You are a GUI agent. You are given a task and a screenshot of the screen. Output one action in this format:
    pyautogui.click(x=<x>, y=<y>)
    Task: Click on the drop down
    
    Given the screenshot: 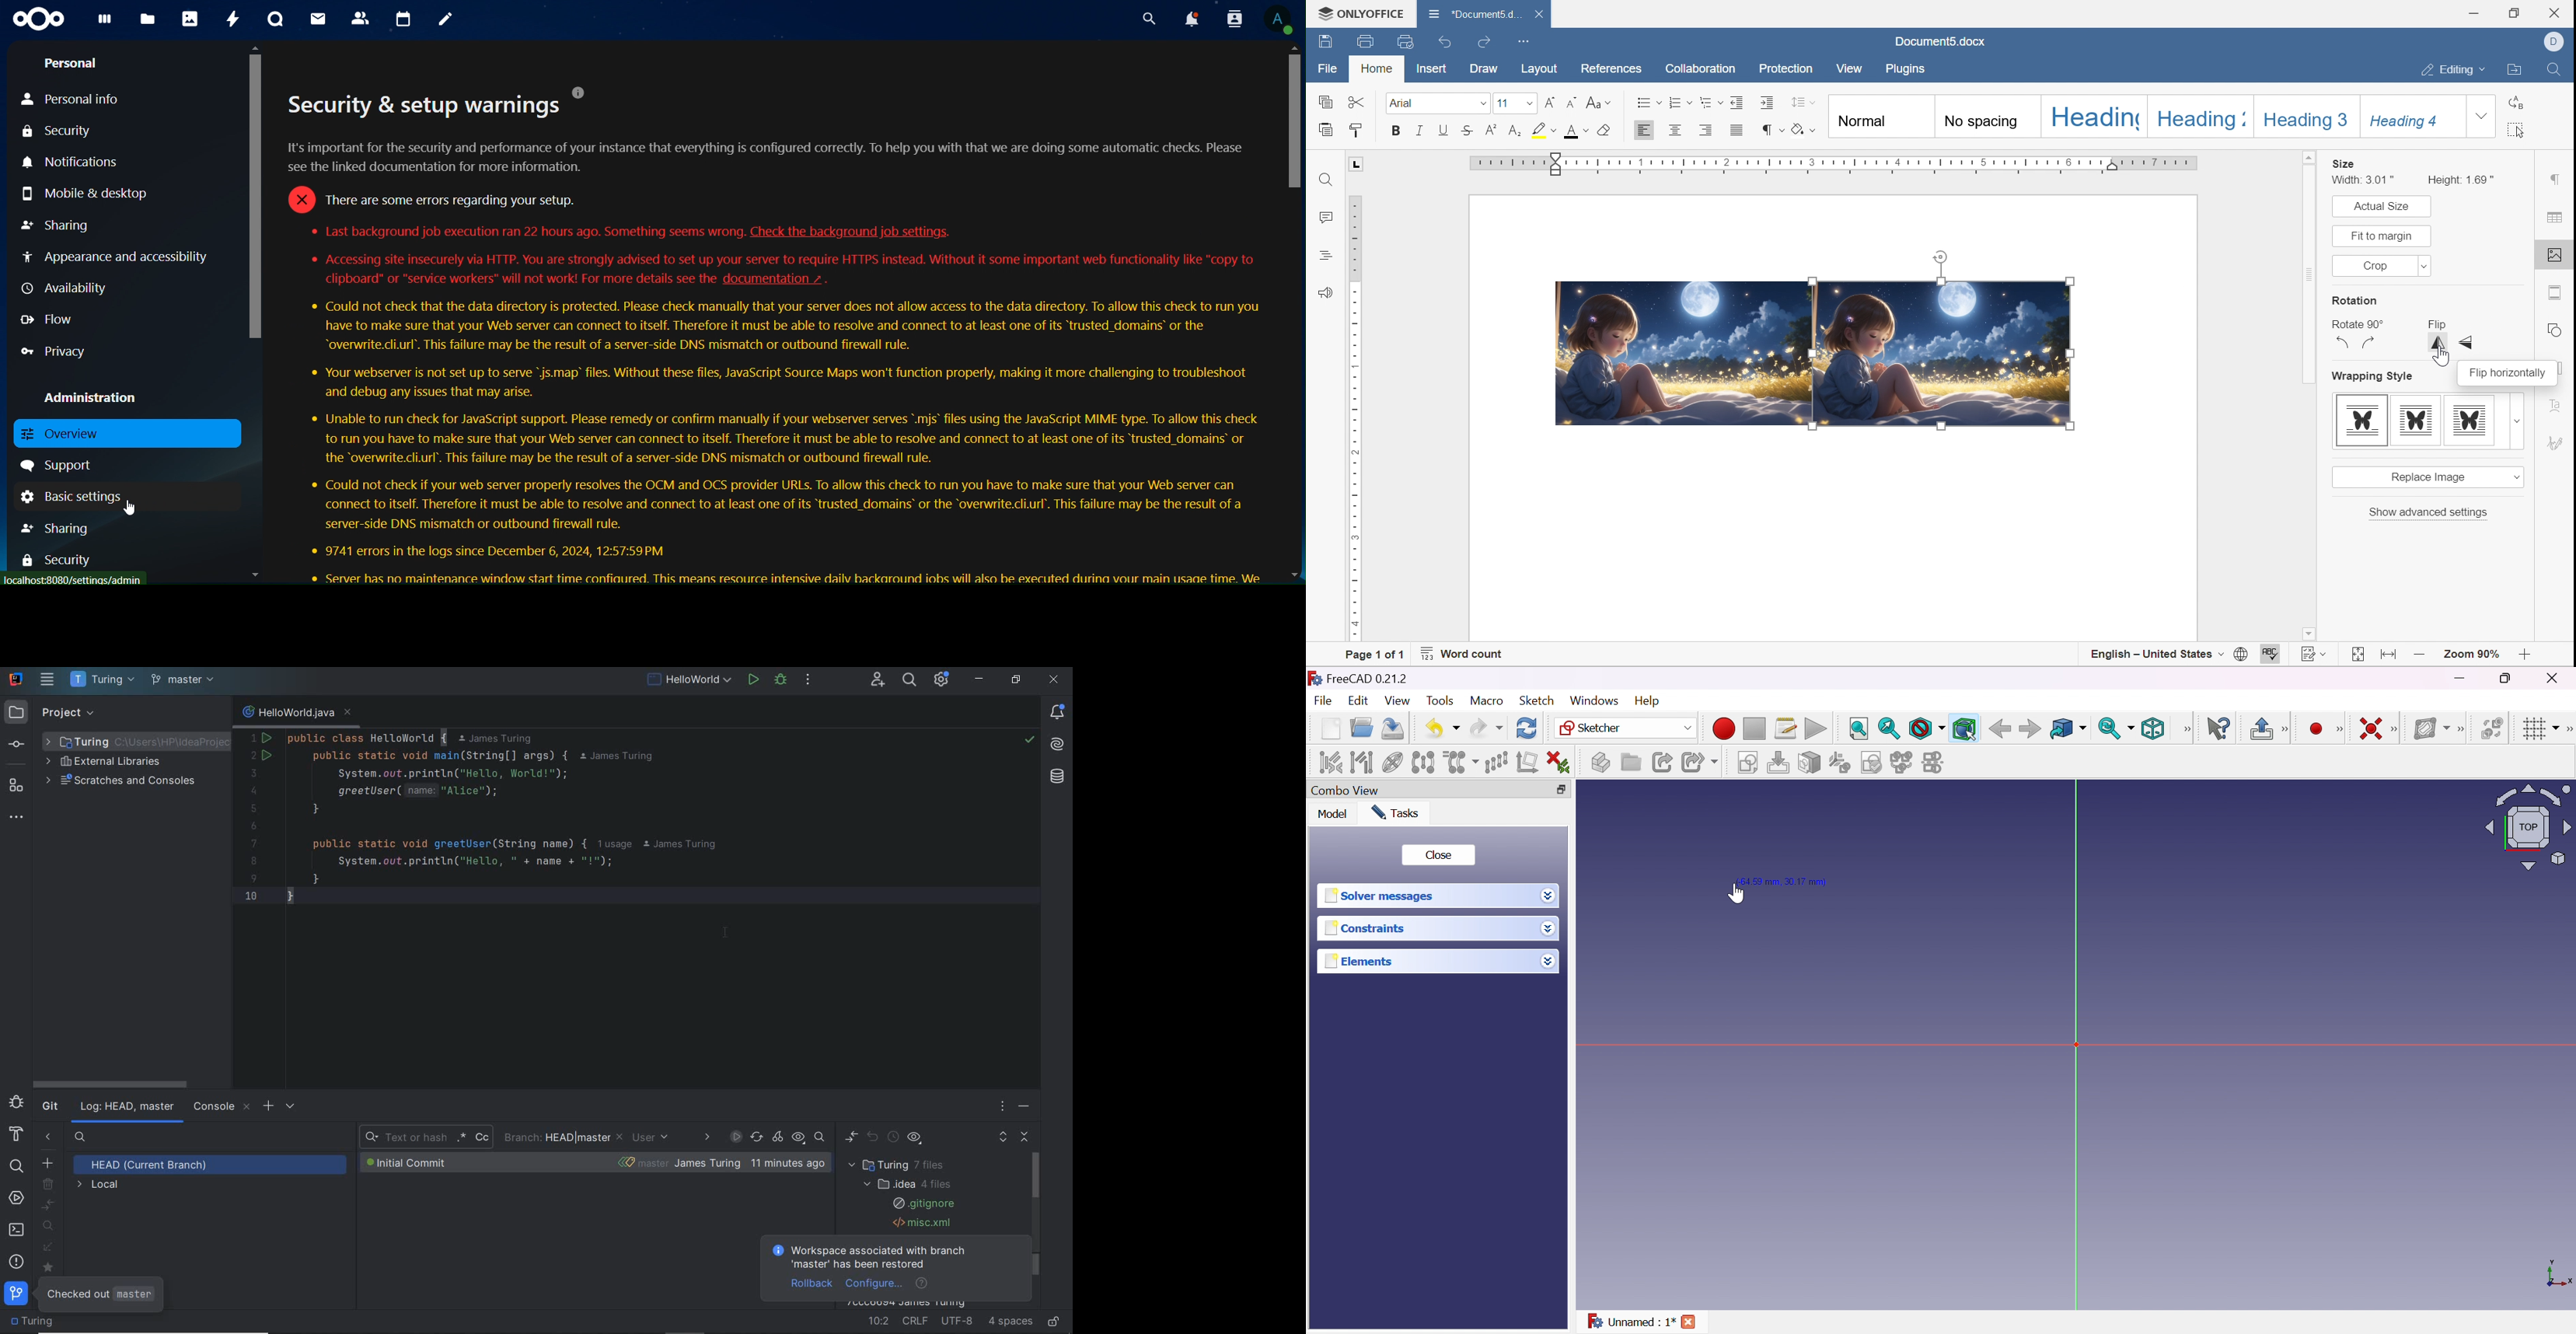 What is the action you would take?
    pyautogui.click(x=1528, y=104)
    